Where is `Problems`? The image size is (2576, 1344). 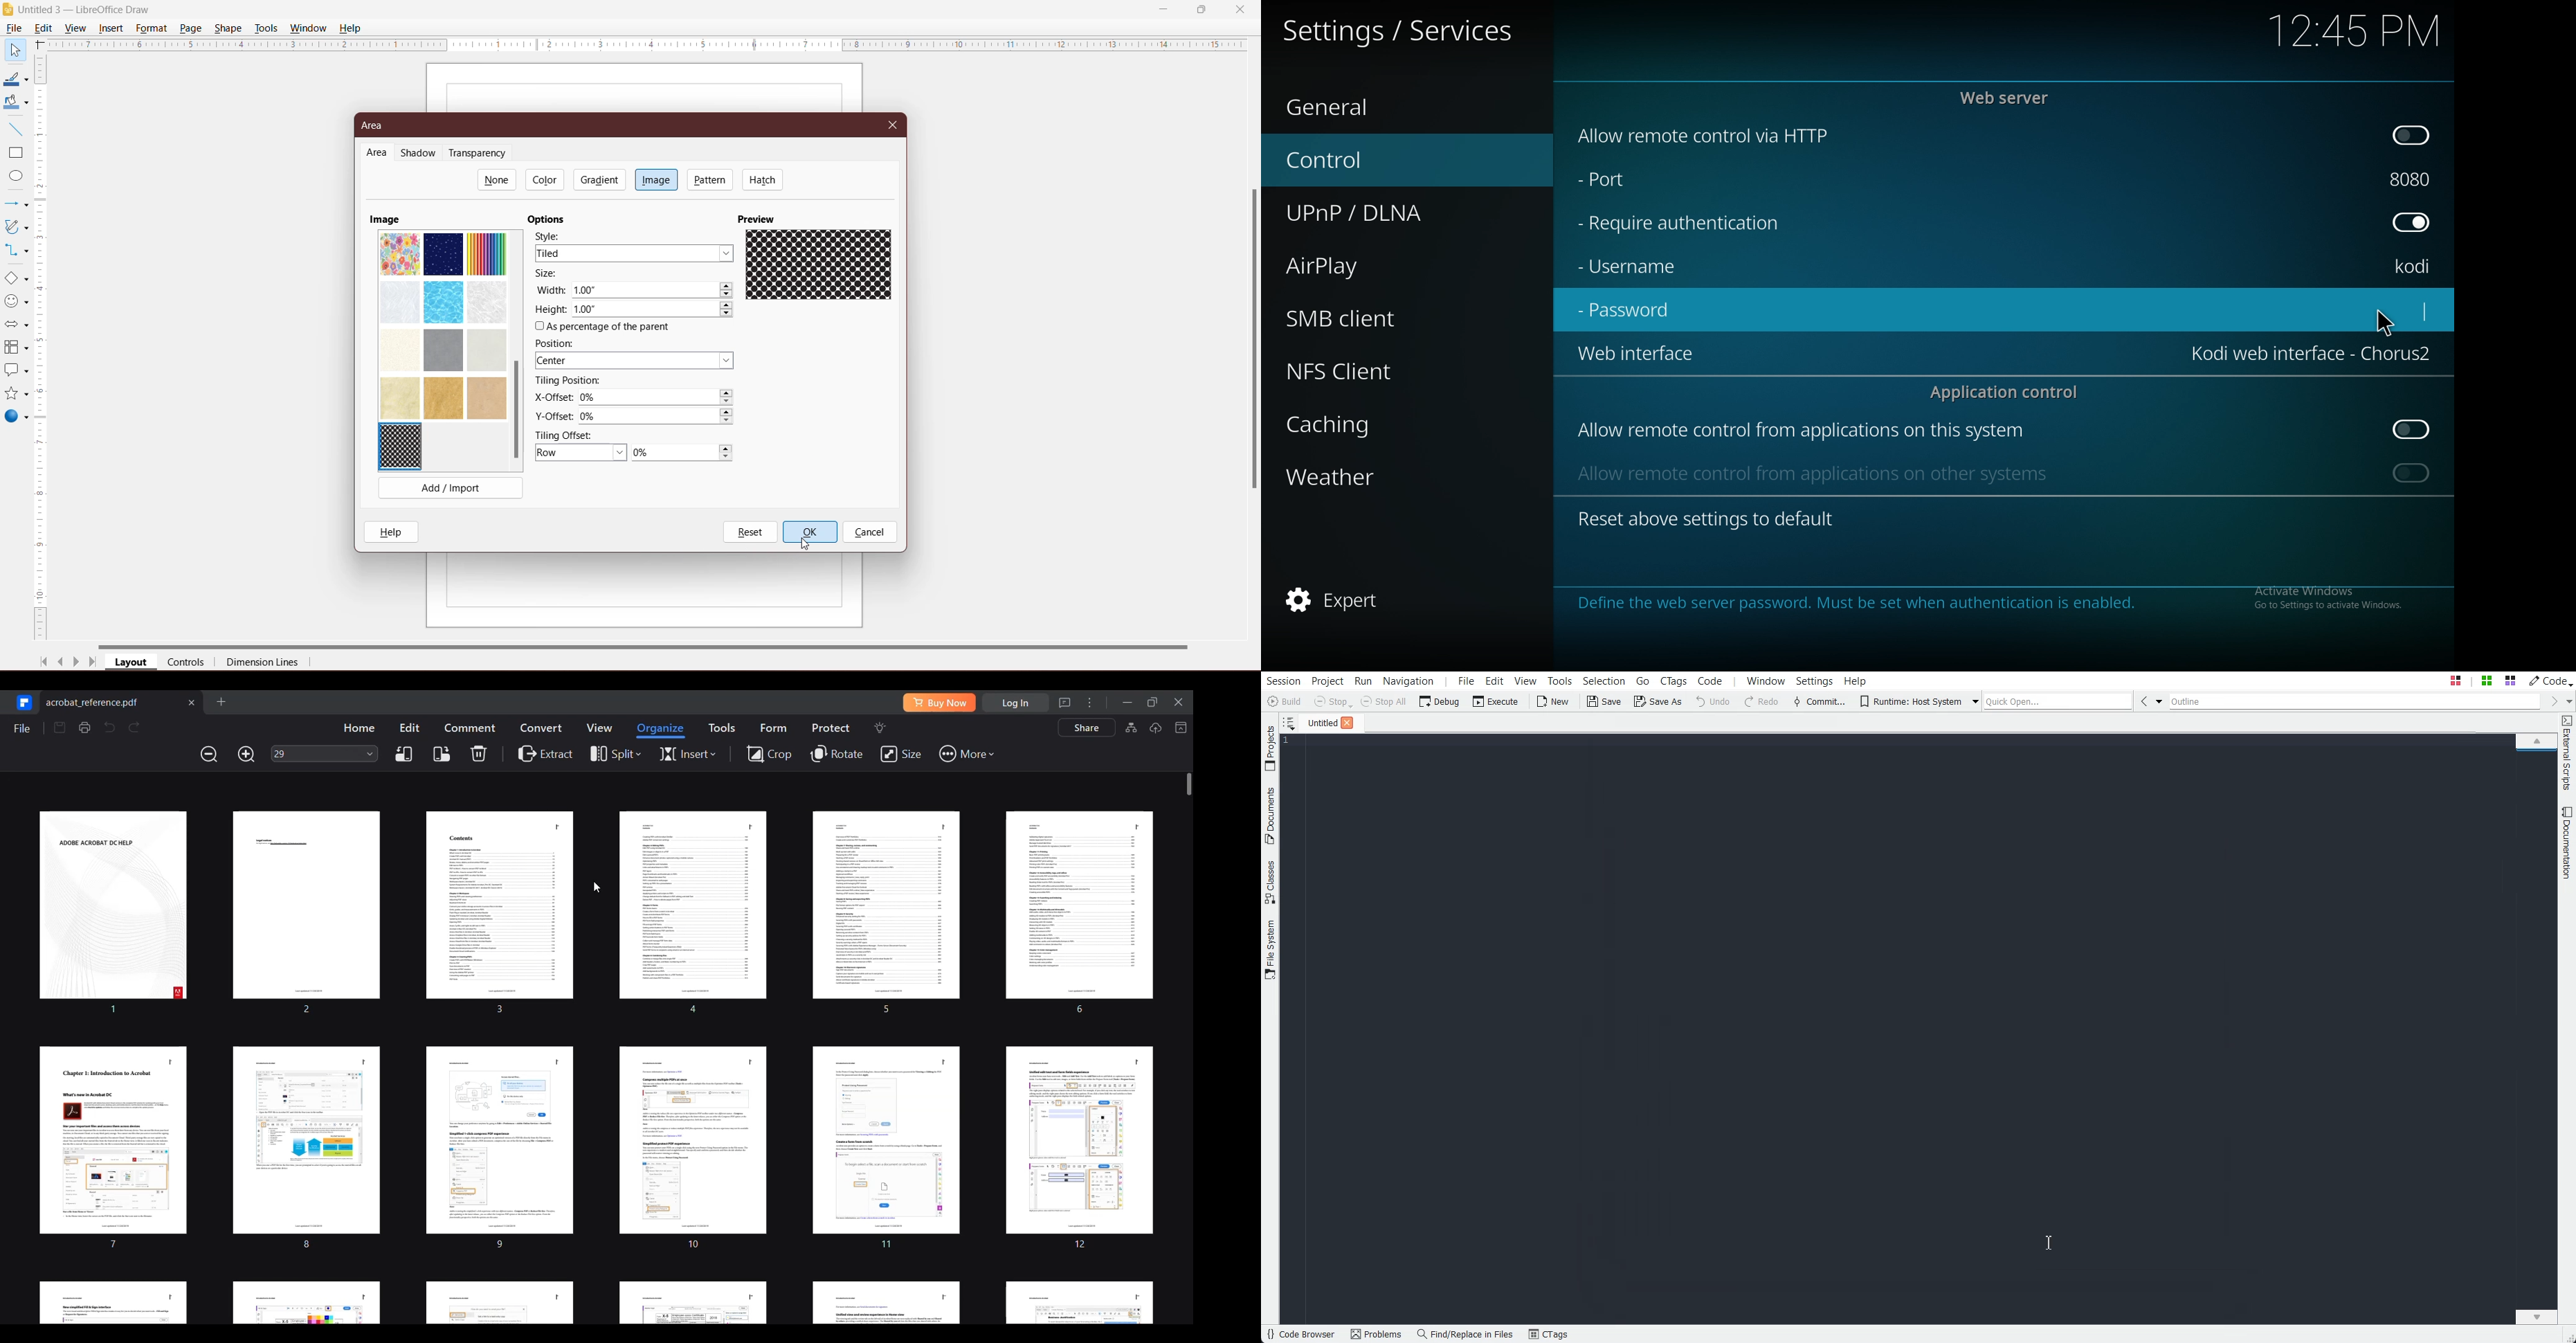
Problems is located at coordinates (1376, 1335).